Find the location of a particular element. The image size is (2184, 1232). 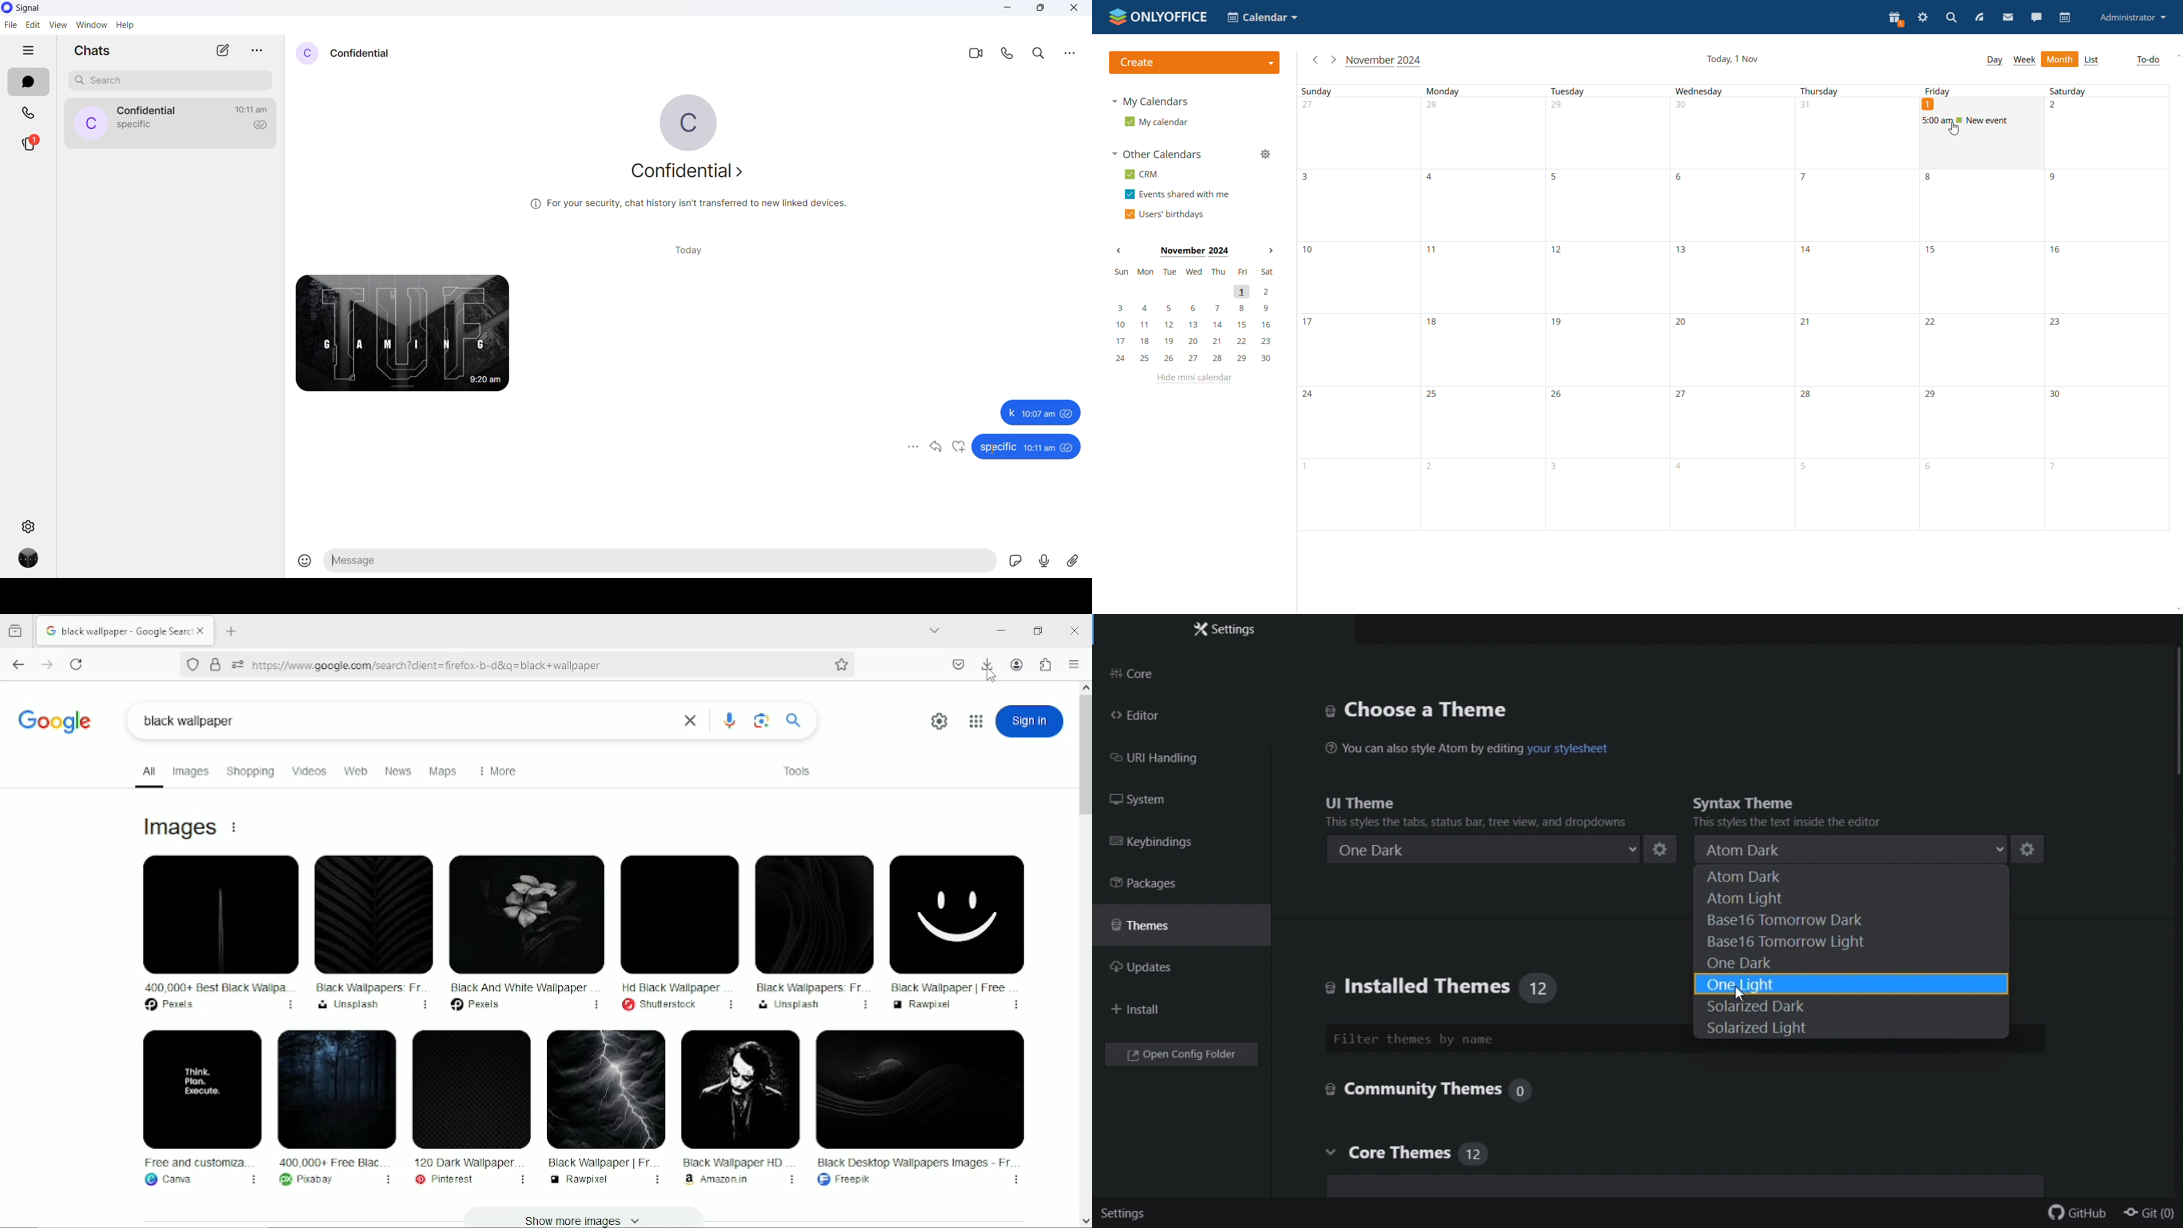

Mondays is located at coordinates (1484, 308).